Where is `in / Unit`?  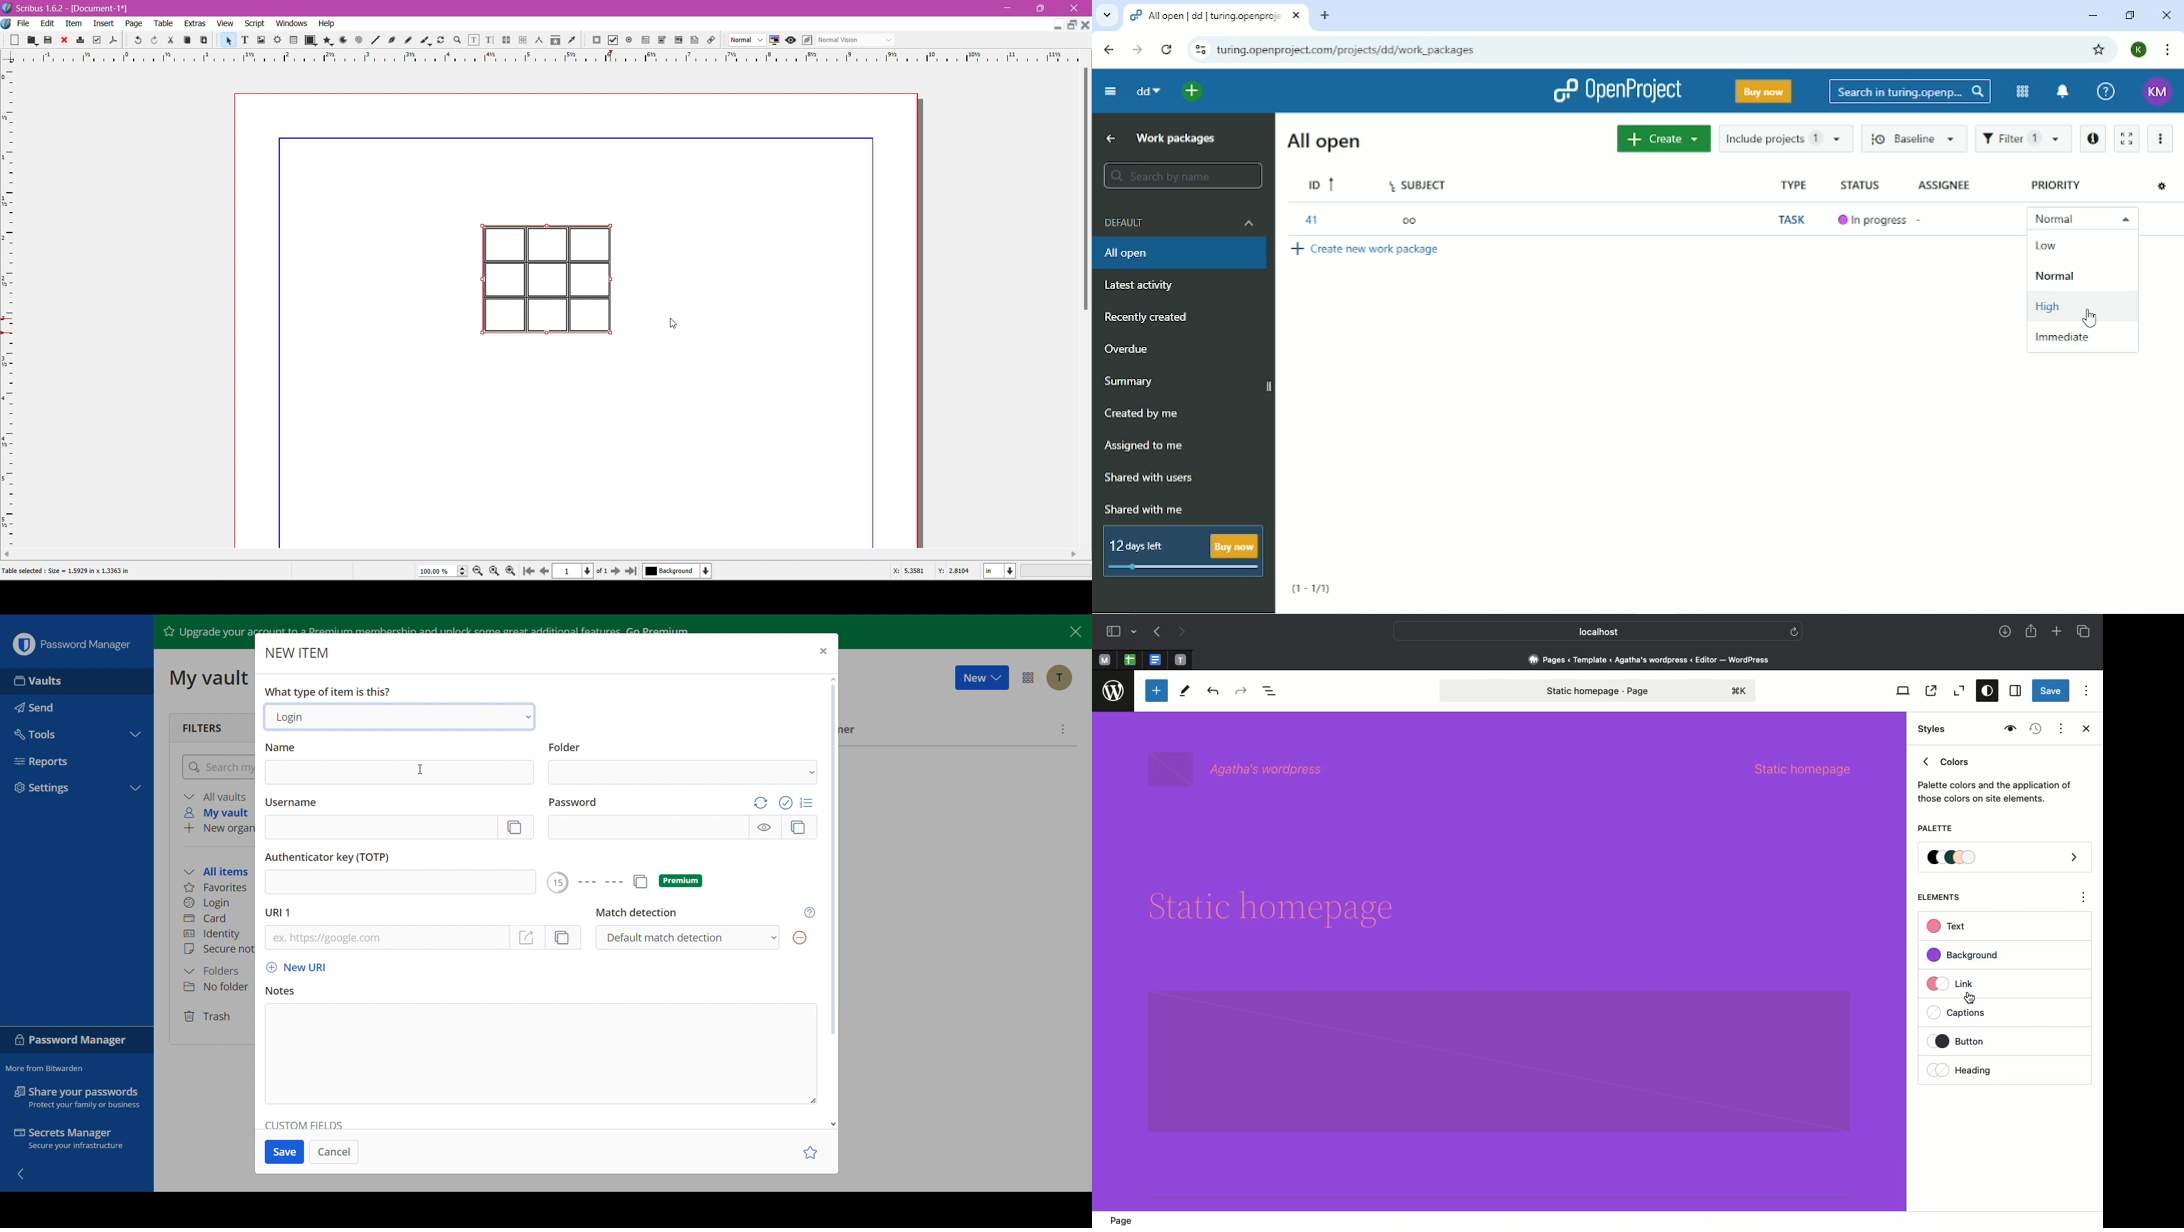
in / Unit is located at coordinates (1000, 569).